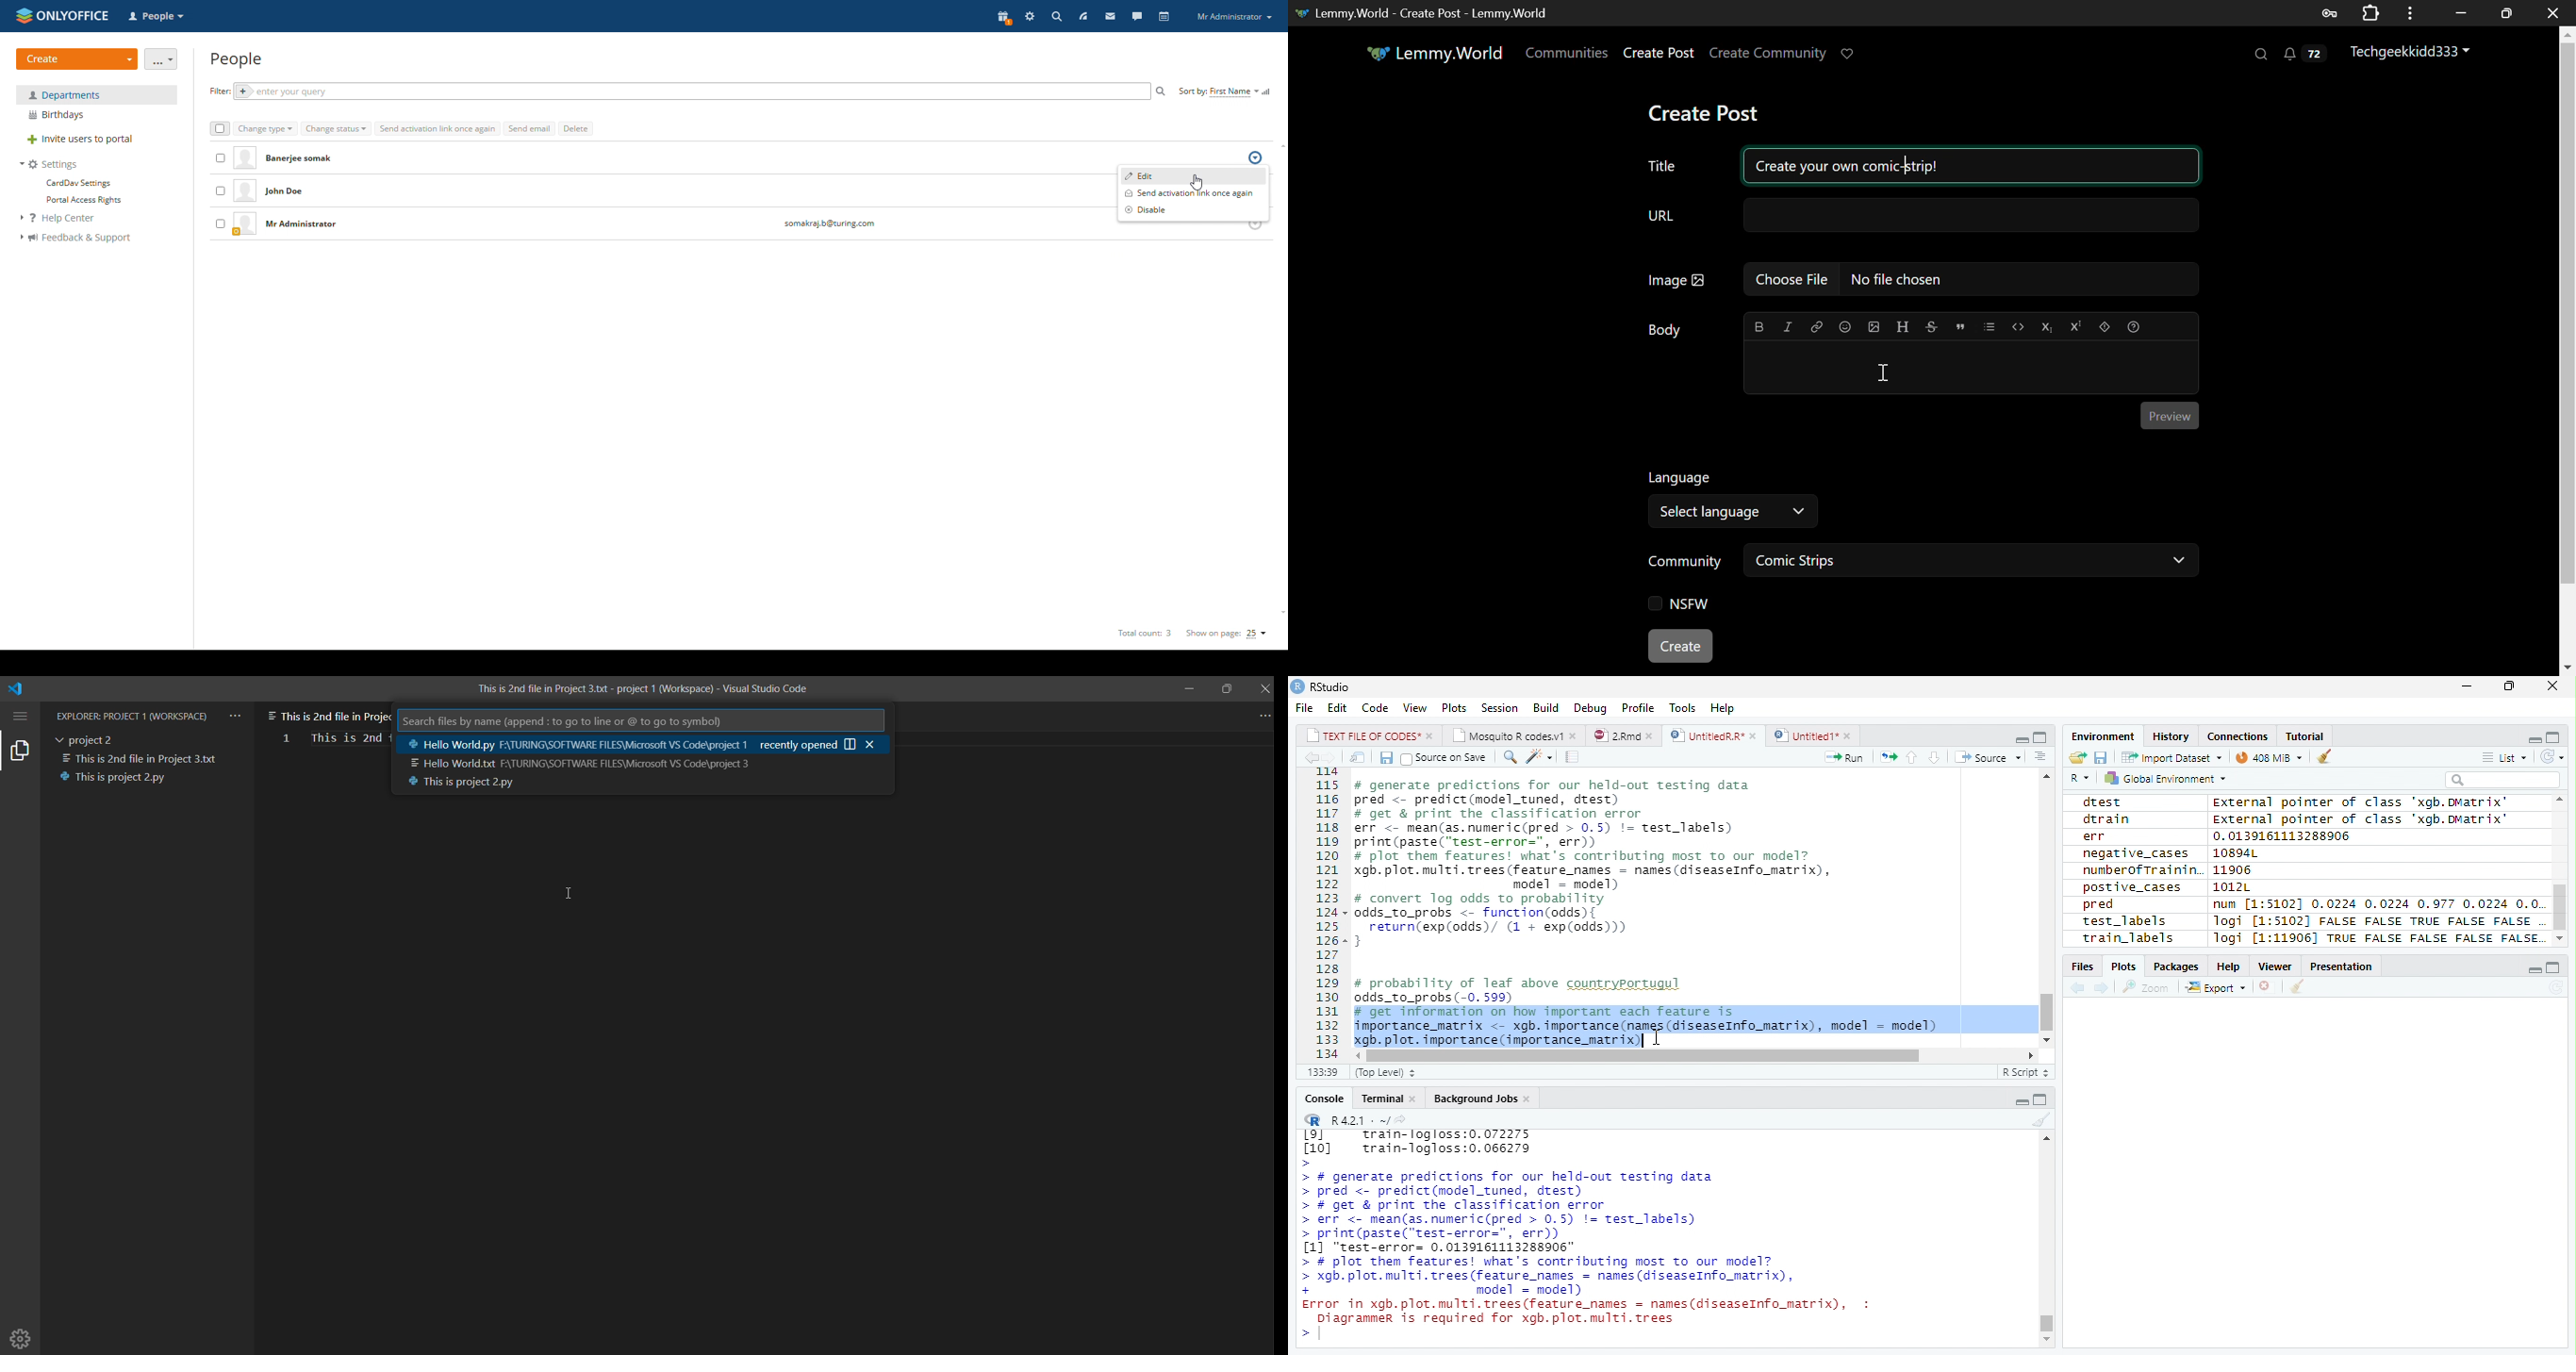 The width and height of the screenshot is (2576, 1372). What do you see at coordinates (2552, 966) in the screenshot?
I see `Maximize` at bounding box center [2552, 966].